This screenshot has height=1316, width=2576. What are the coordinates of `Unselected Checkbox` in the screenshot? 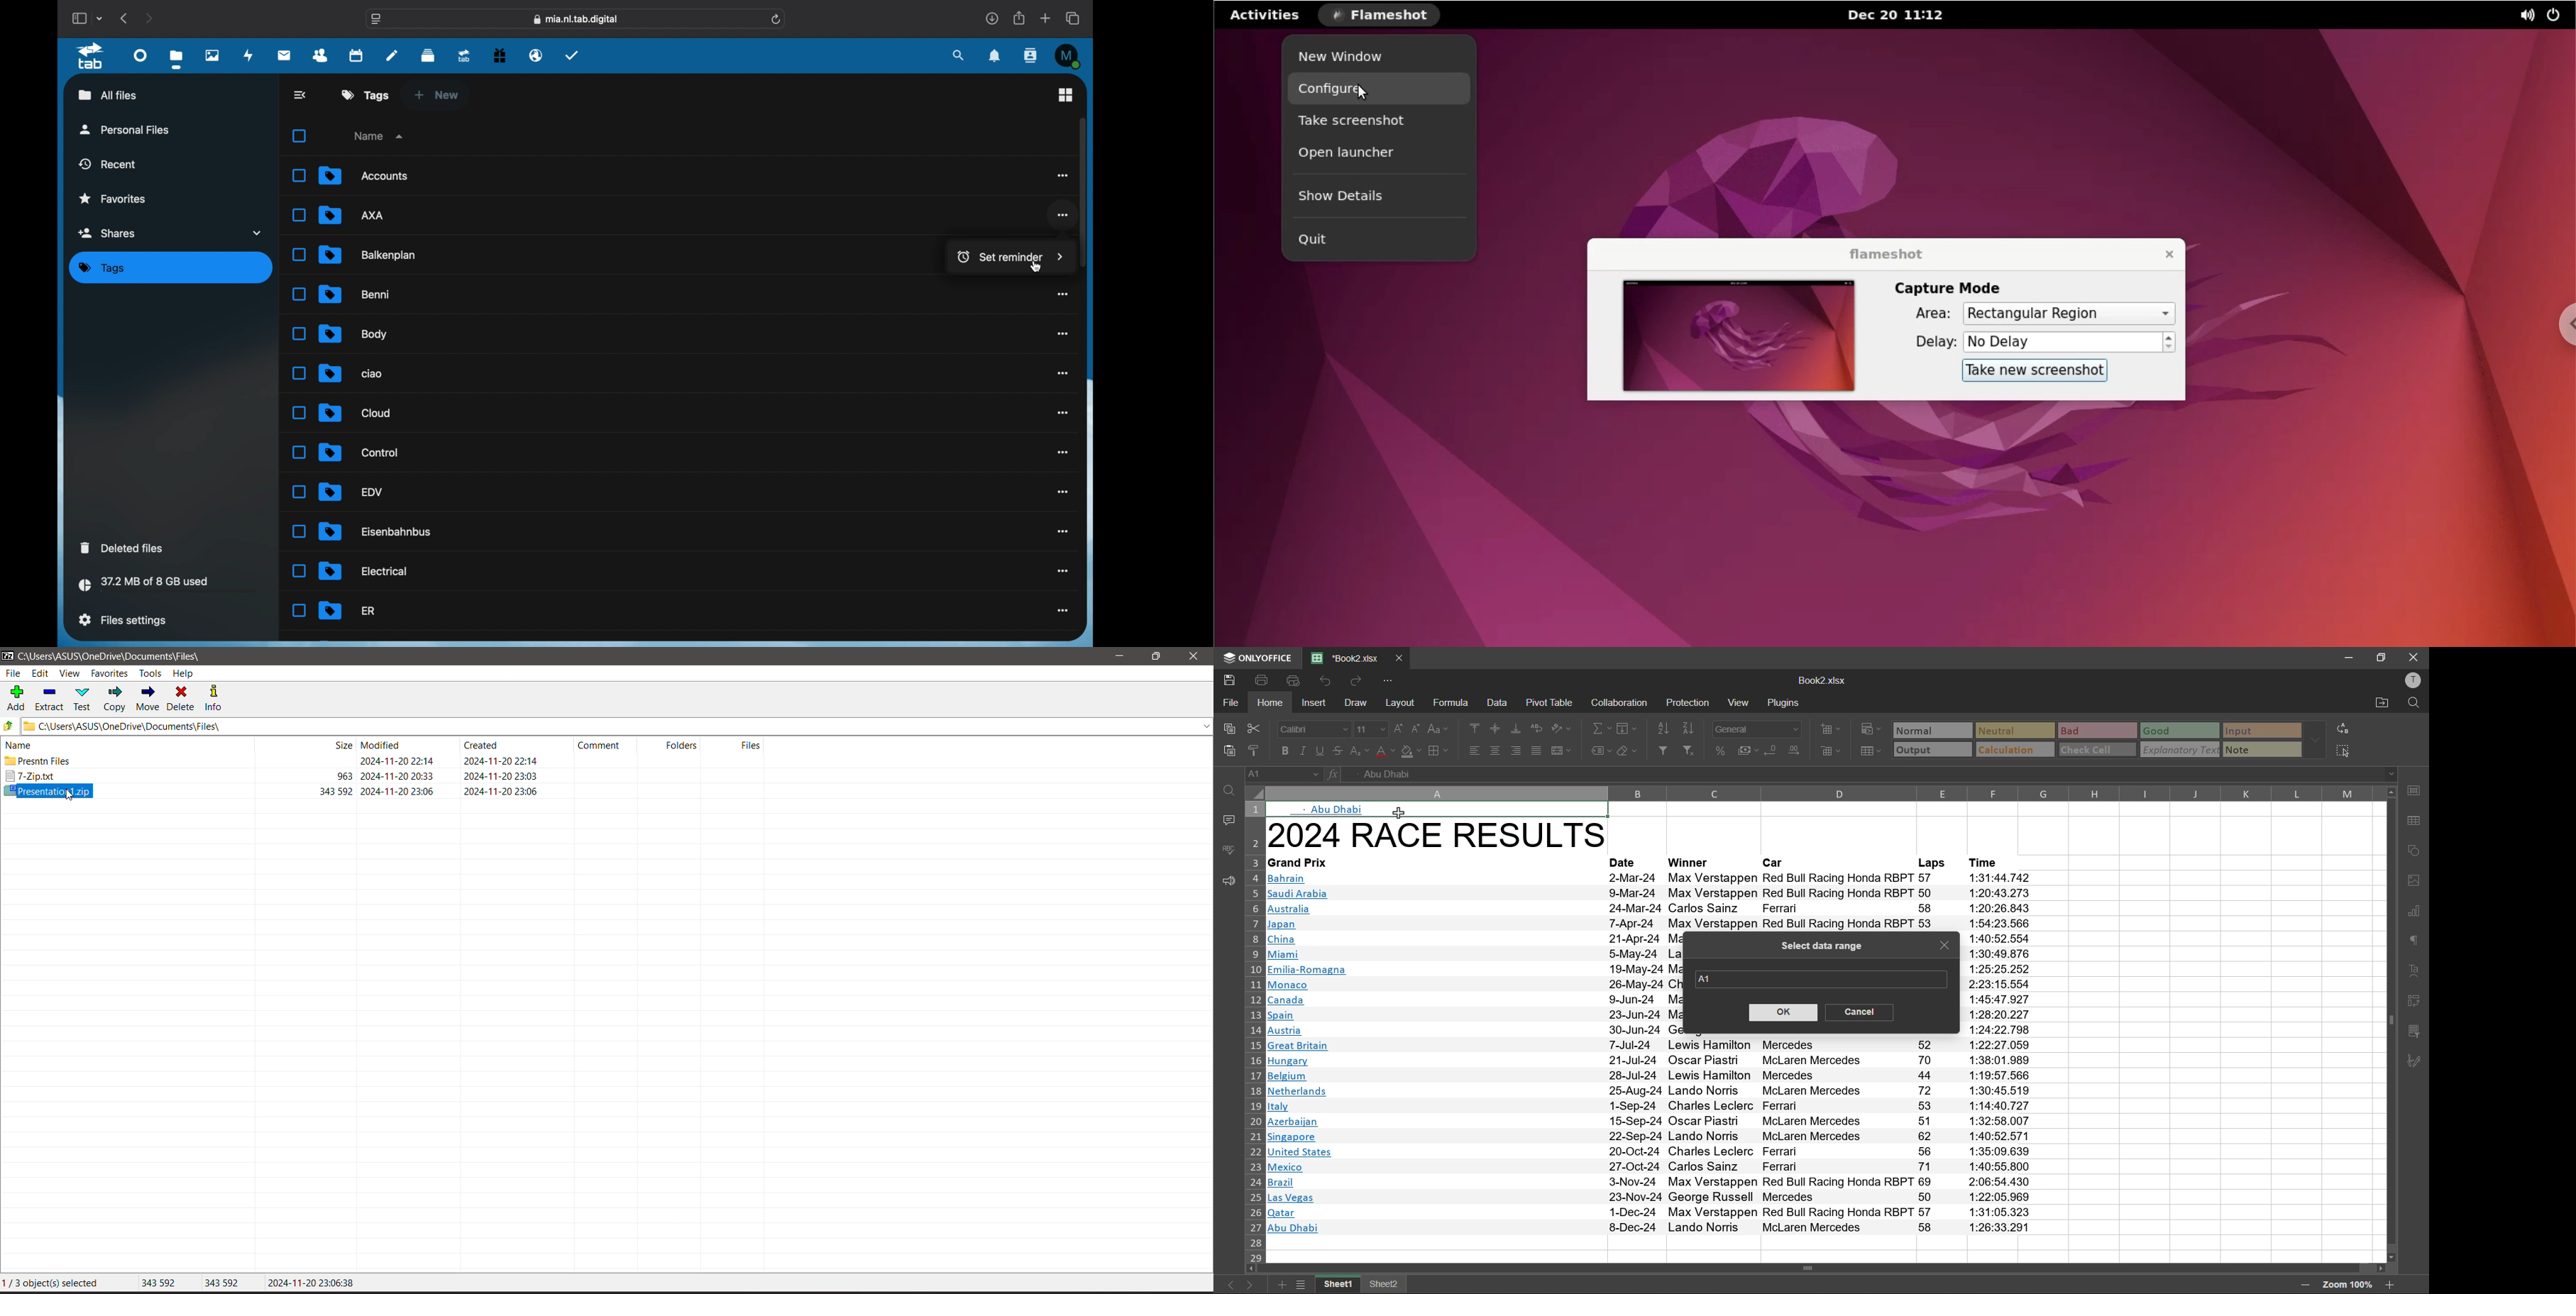 It's located at (298, 413).